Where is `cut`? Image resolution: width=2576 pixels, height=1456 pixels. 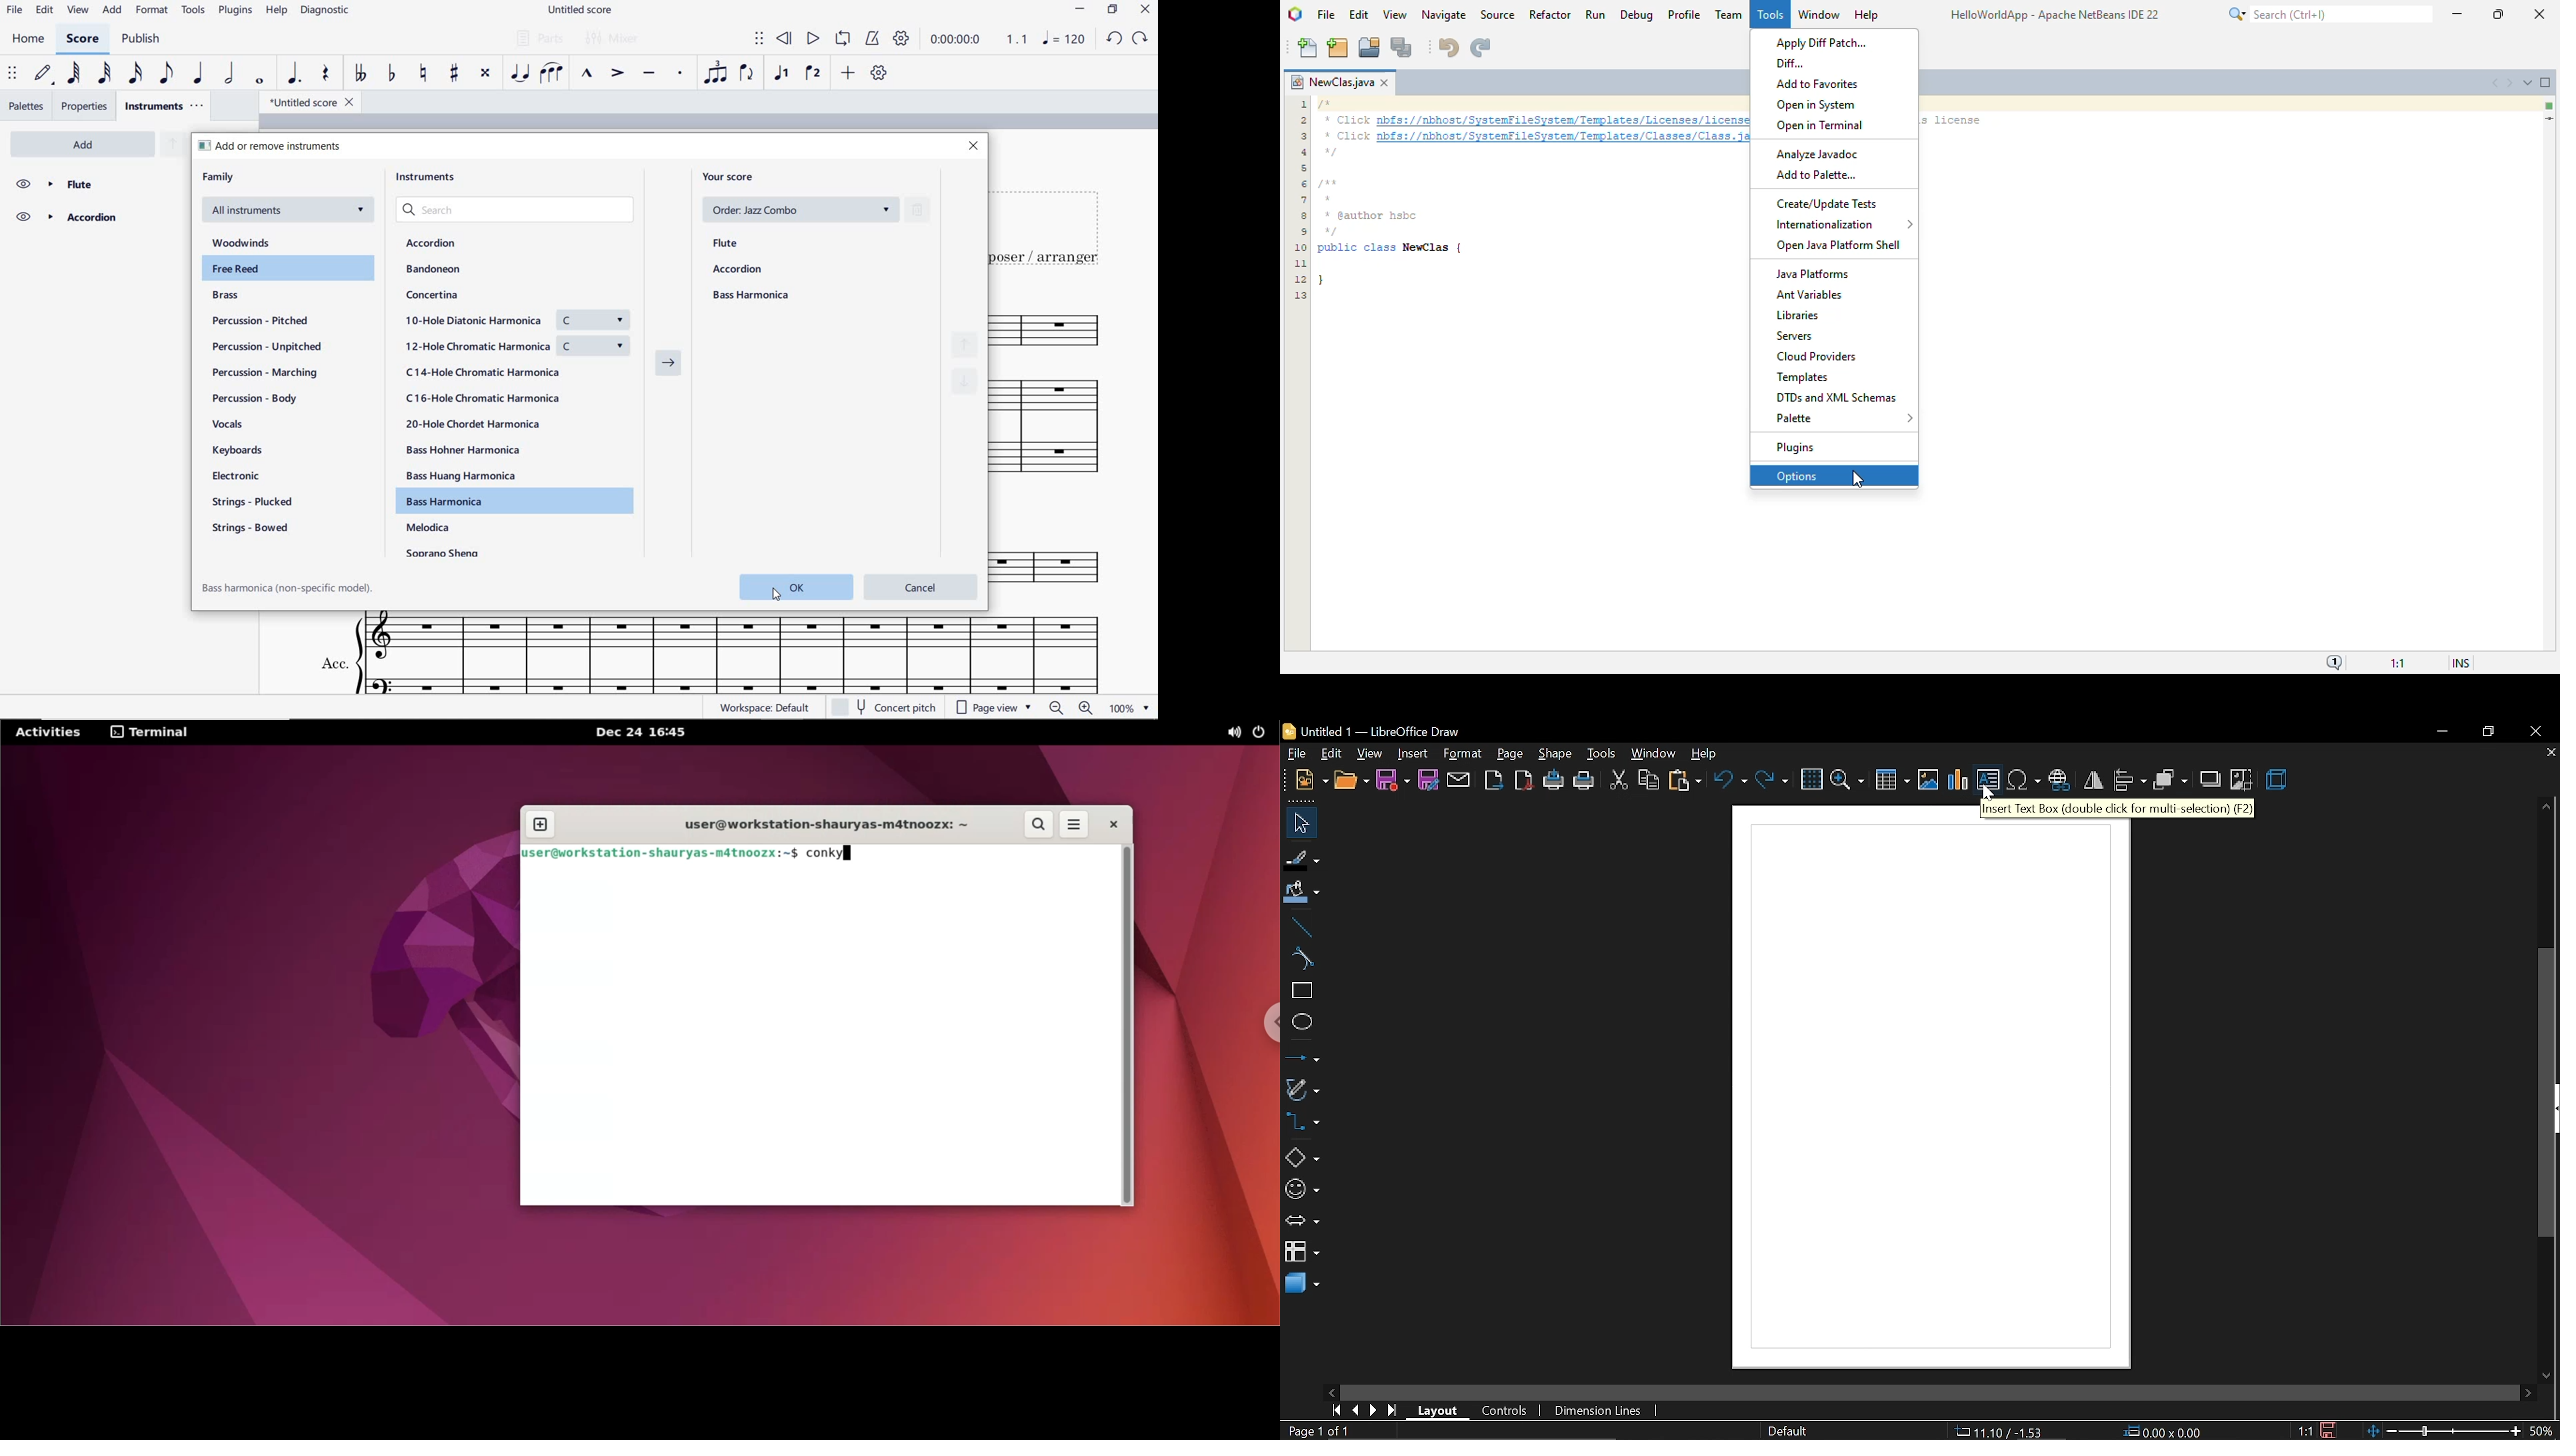 cut is located at coordinates (1618, 782).